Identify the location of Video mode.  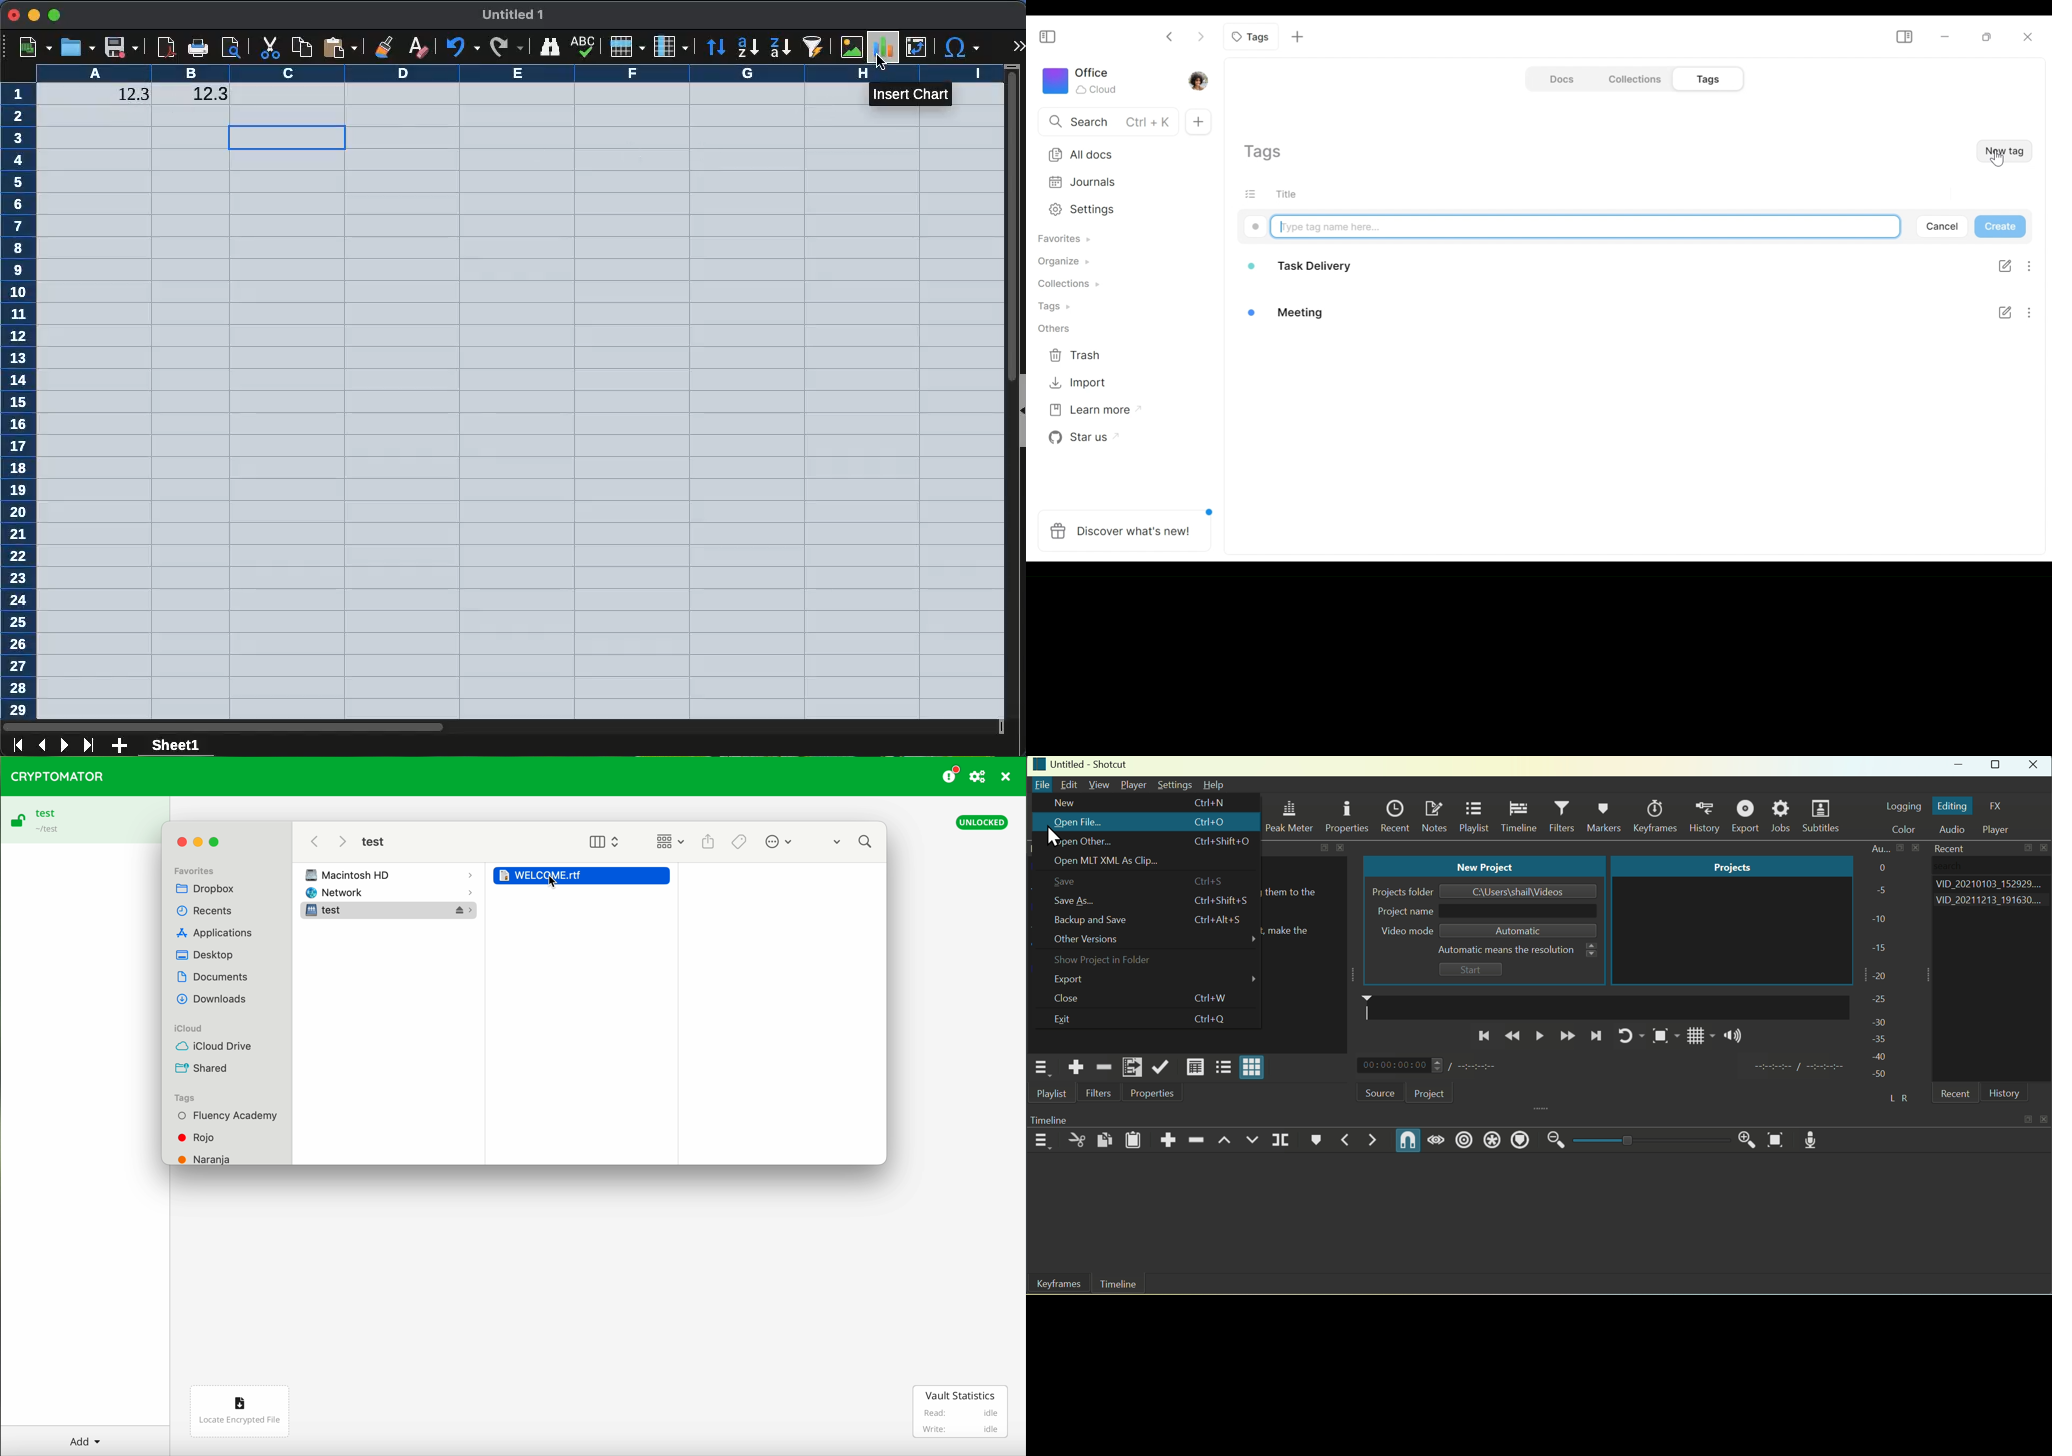
(1398, 932).